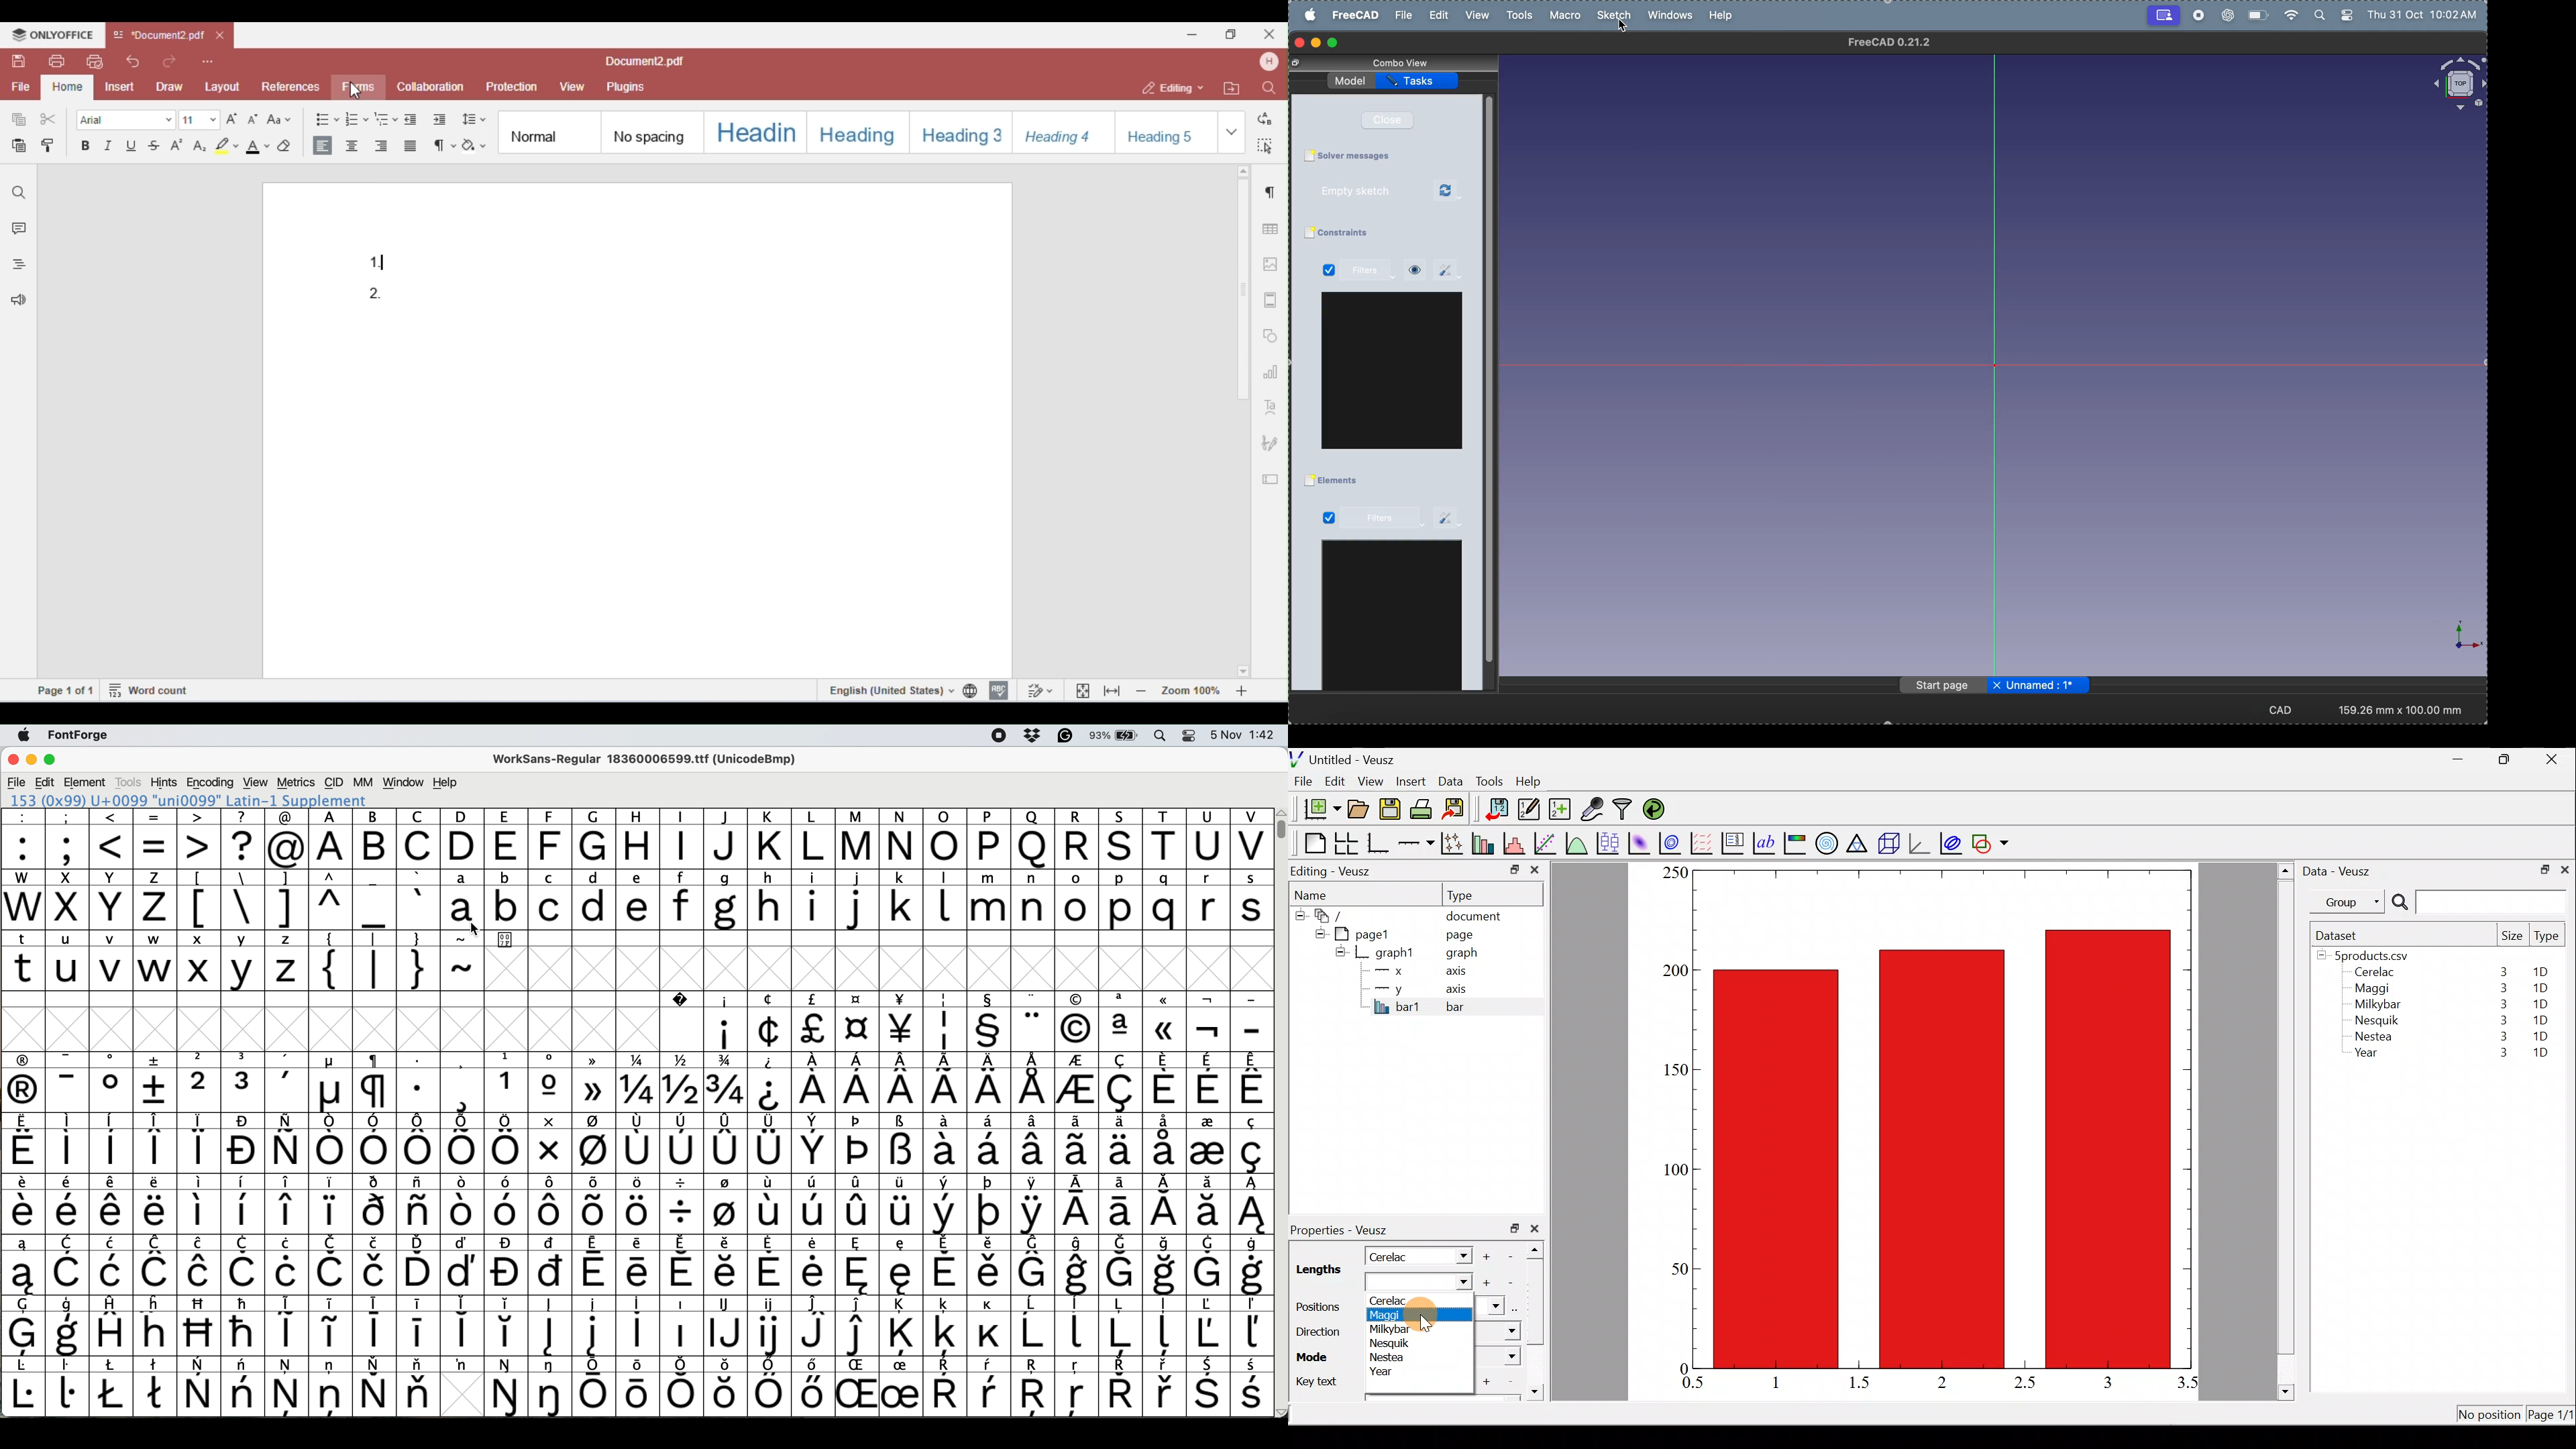 This screenshot has width=2576, height=1456. What do you see at coordinates (682, 1205) in the screenshot?
I see `symbol` at bounding box center [682, 1205].